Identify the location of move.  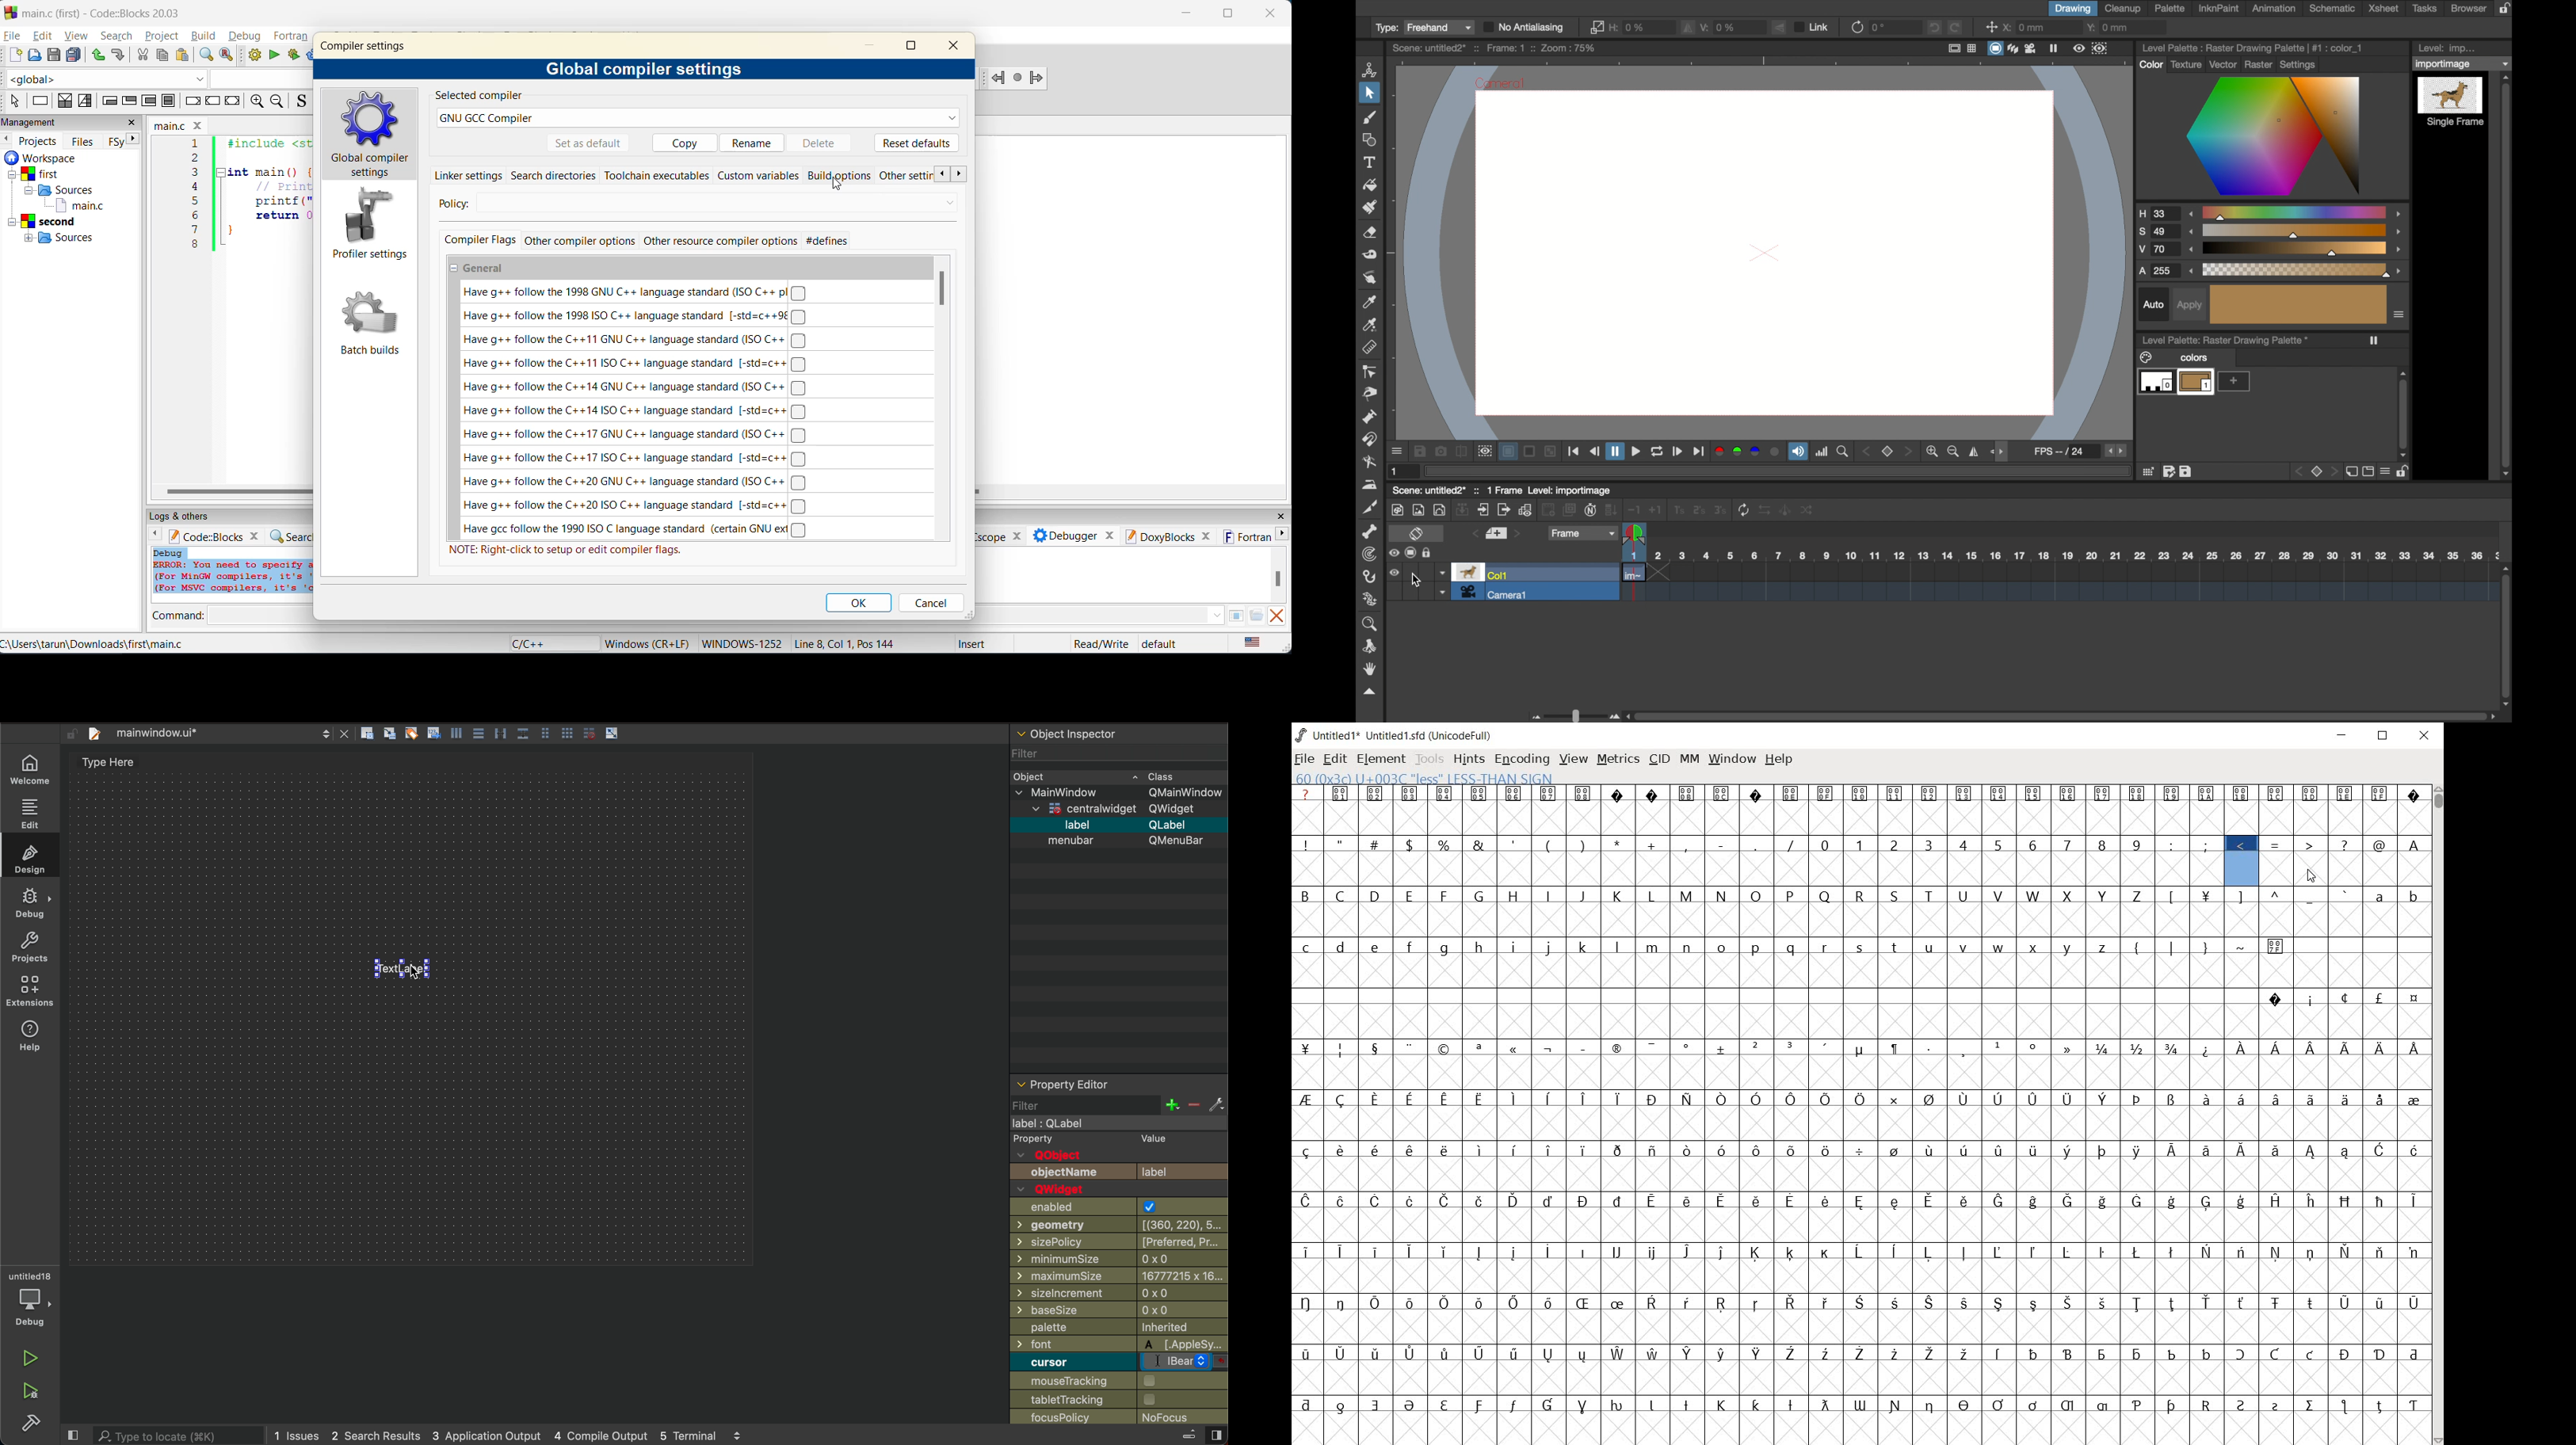
(1484, 509).